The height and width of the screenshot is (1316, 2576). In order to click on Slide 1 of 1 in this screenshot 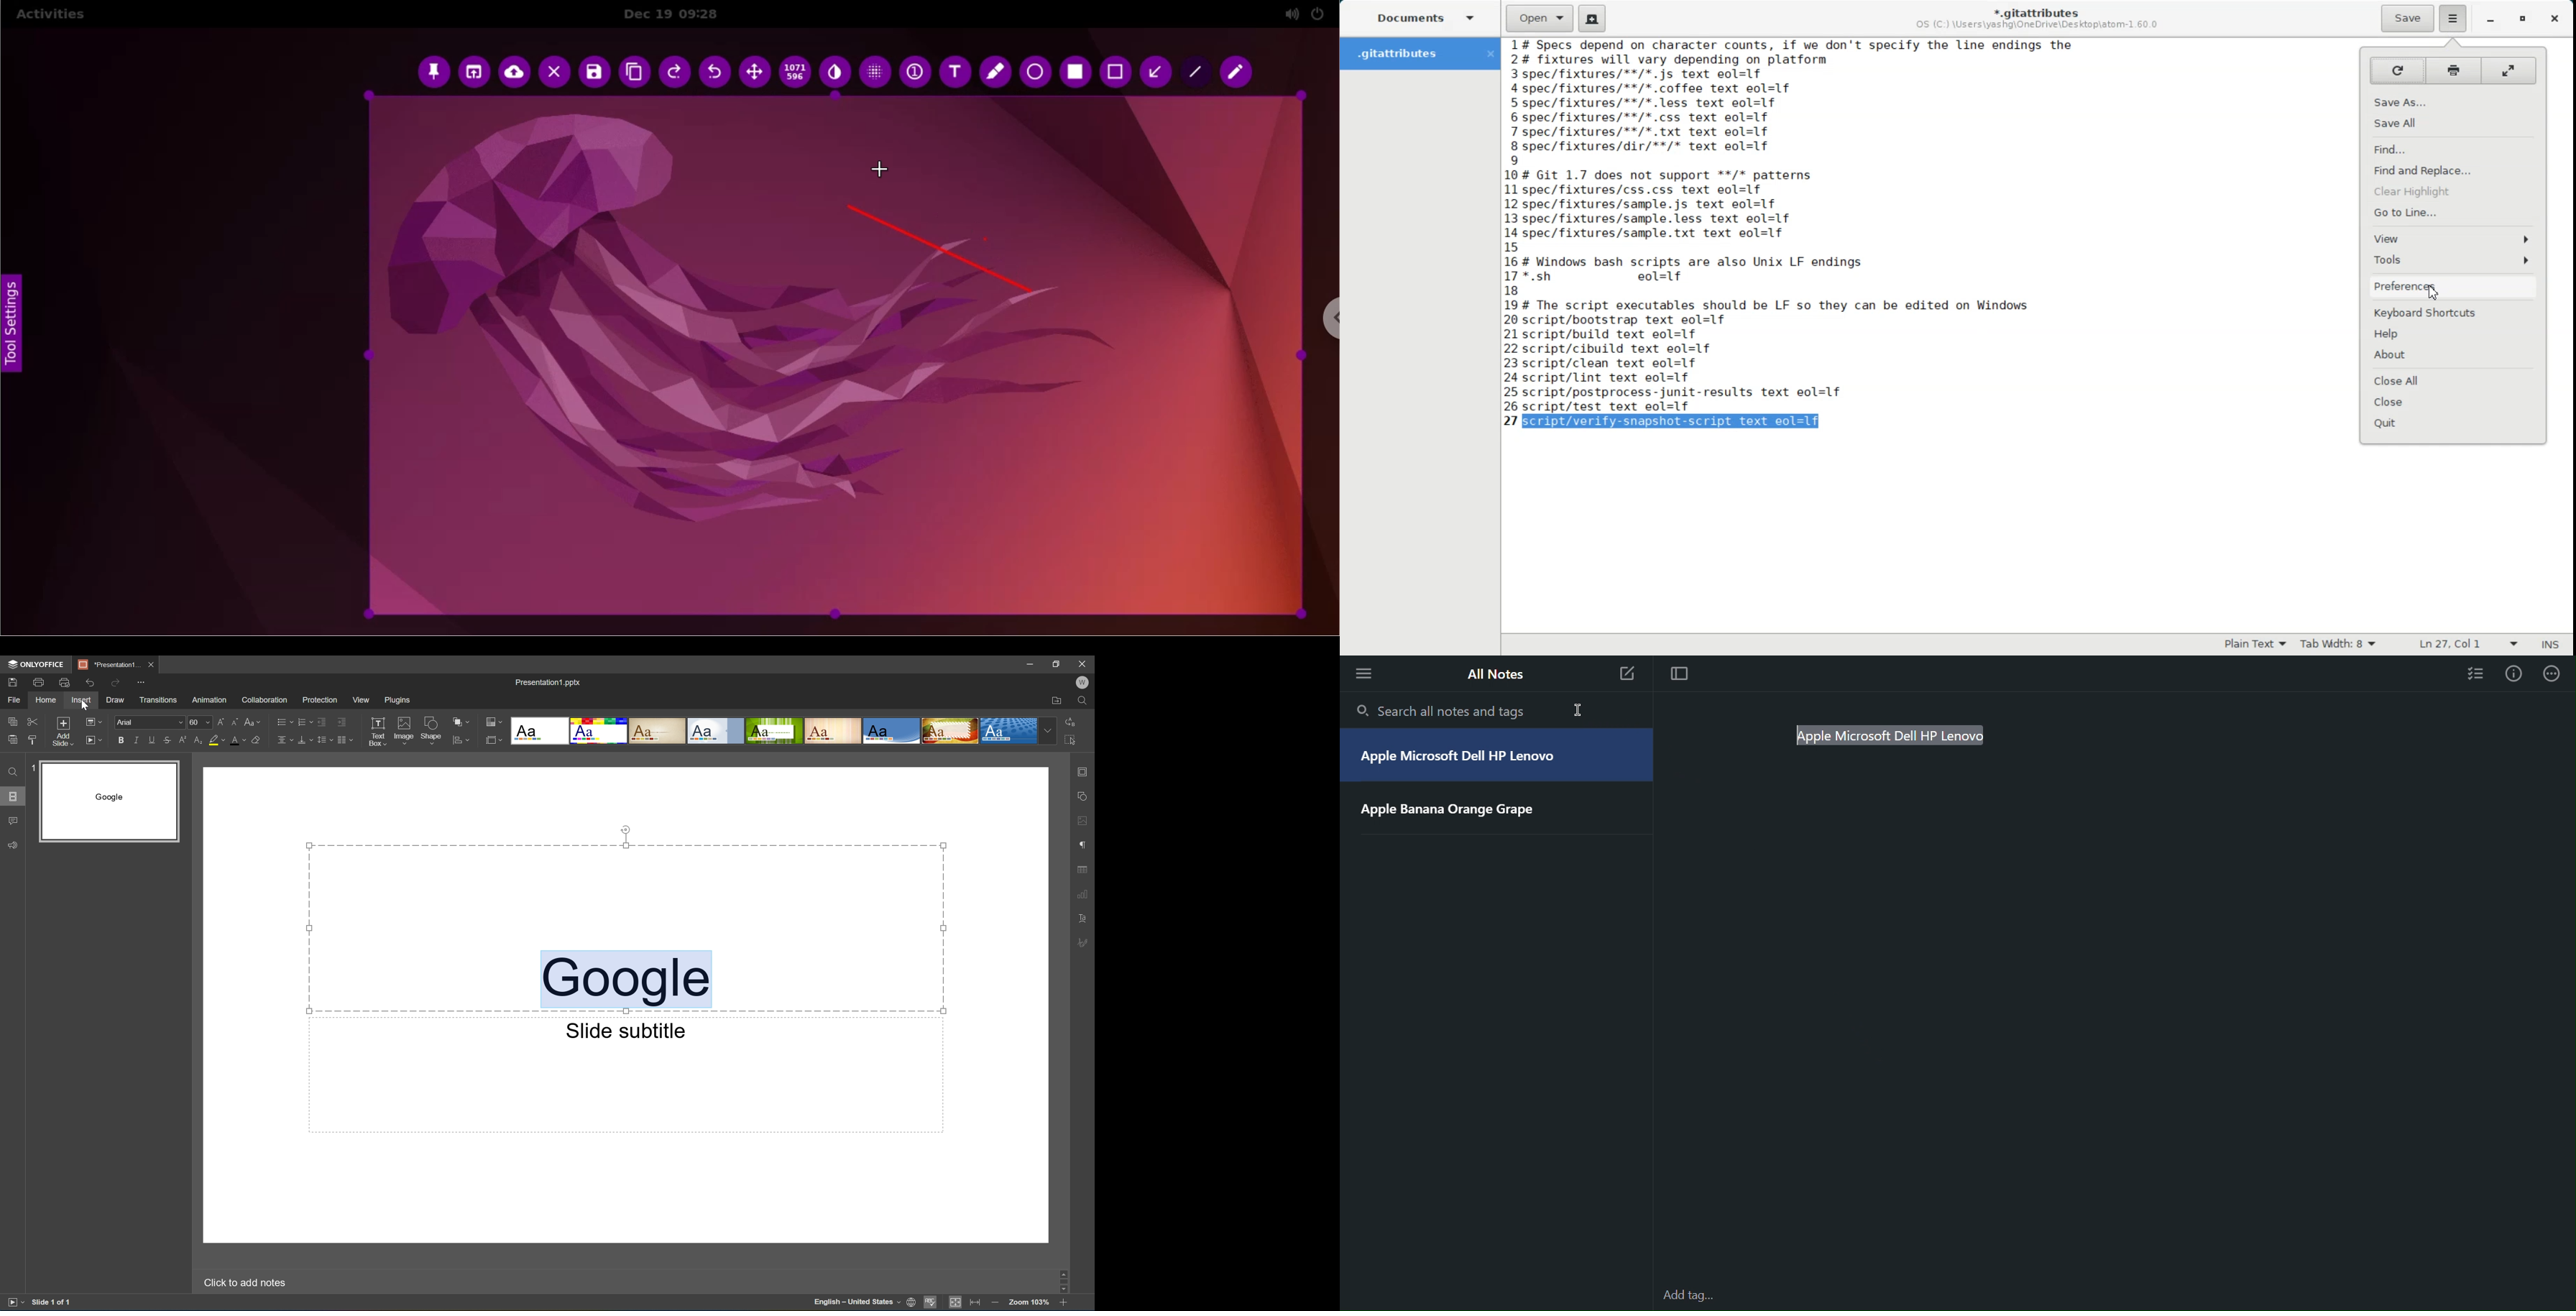, I will do `click(54, 1302)`.